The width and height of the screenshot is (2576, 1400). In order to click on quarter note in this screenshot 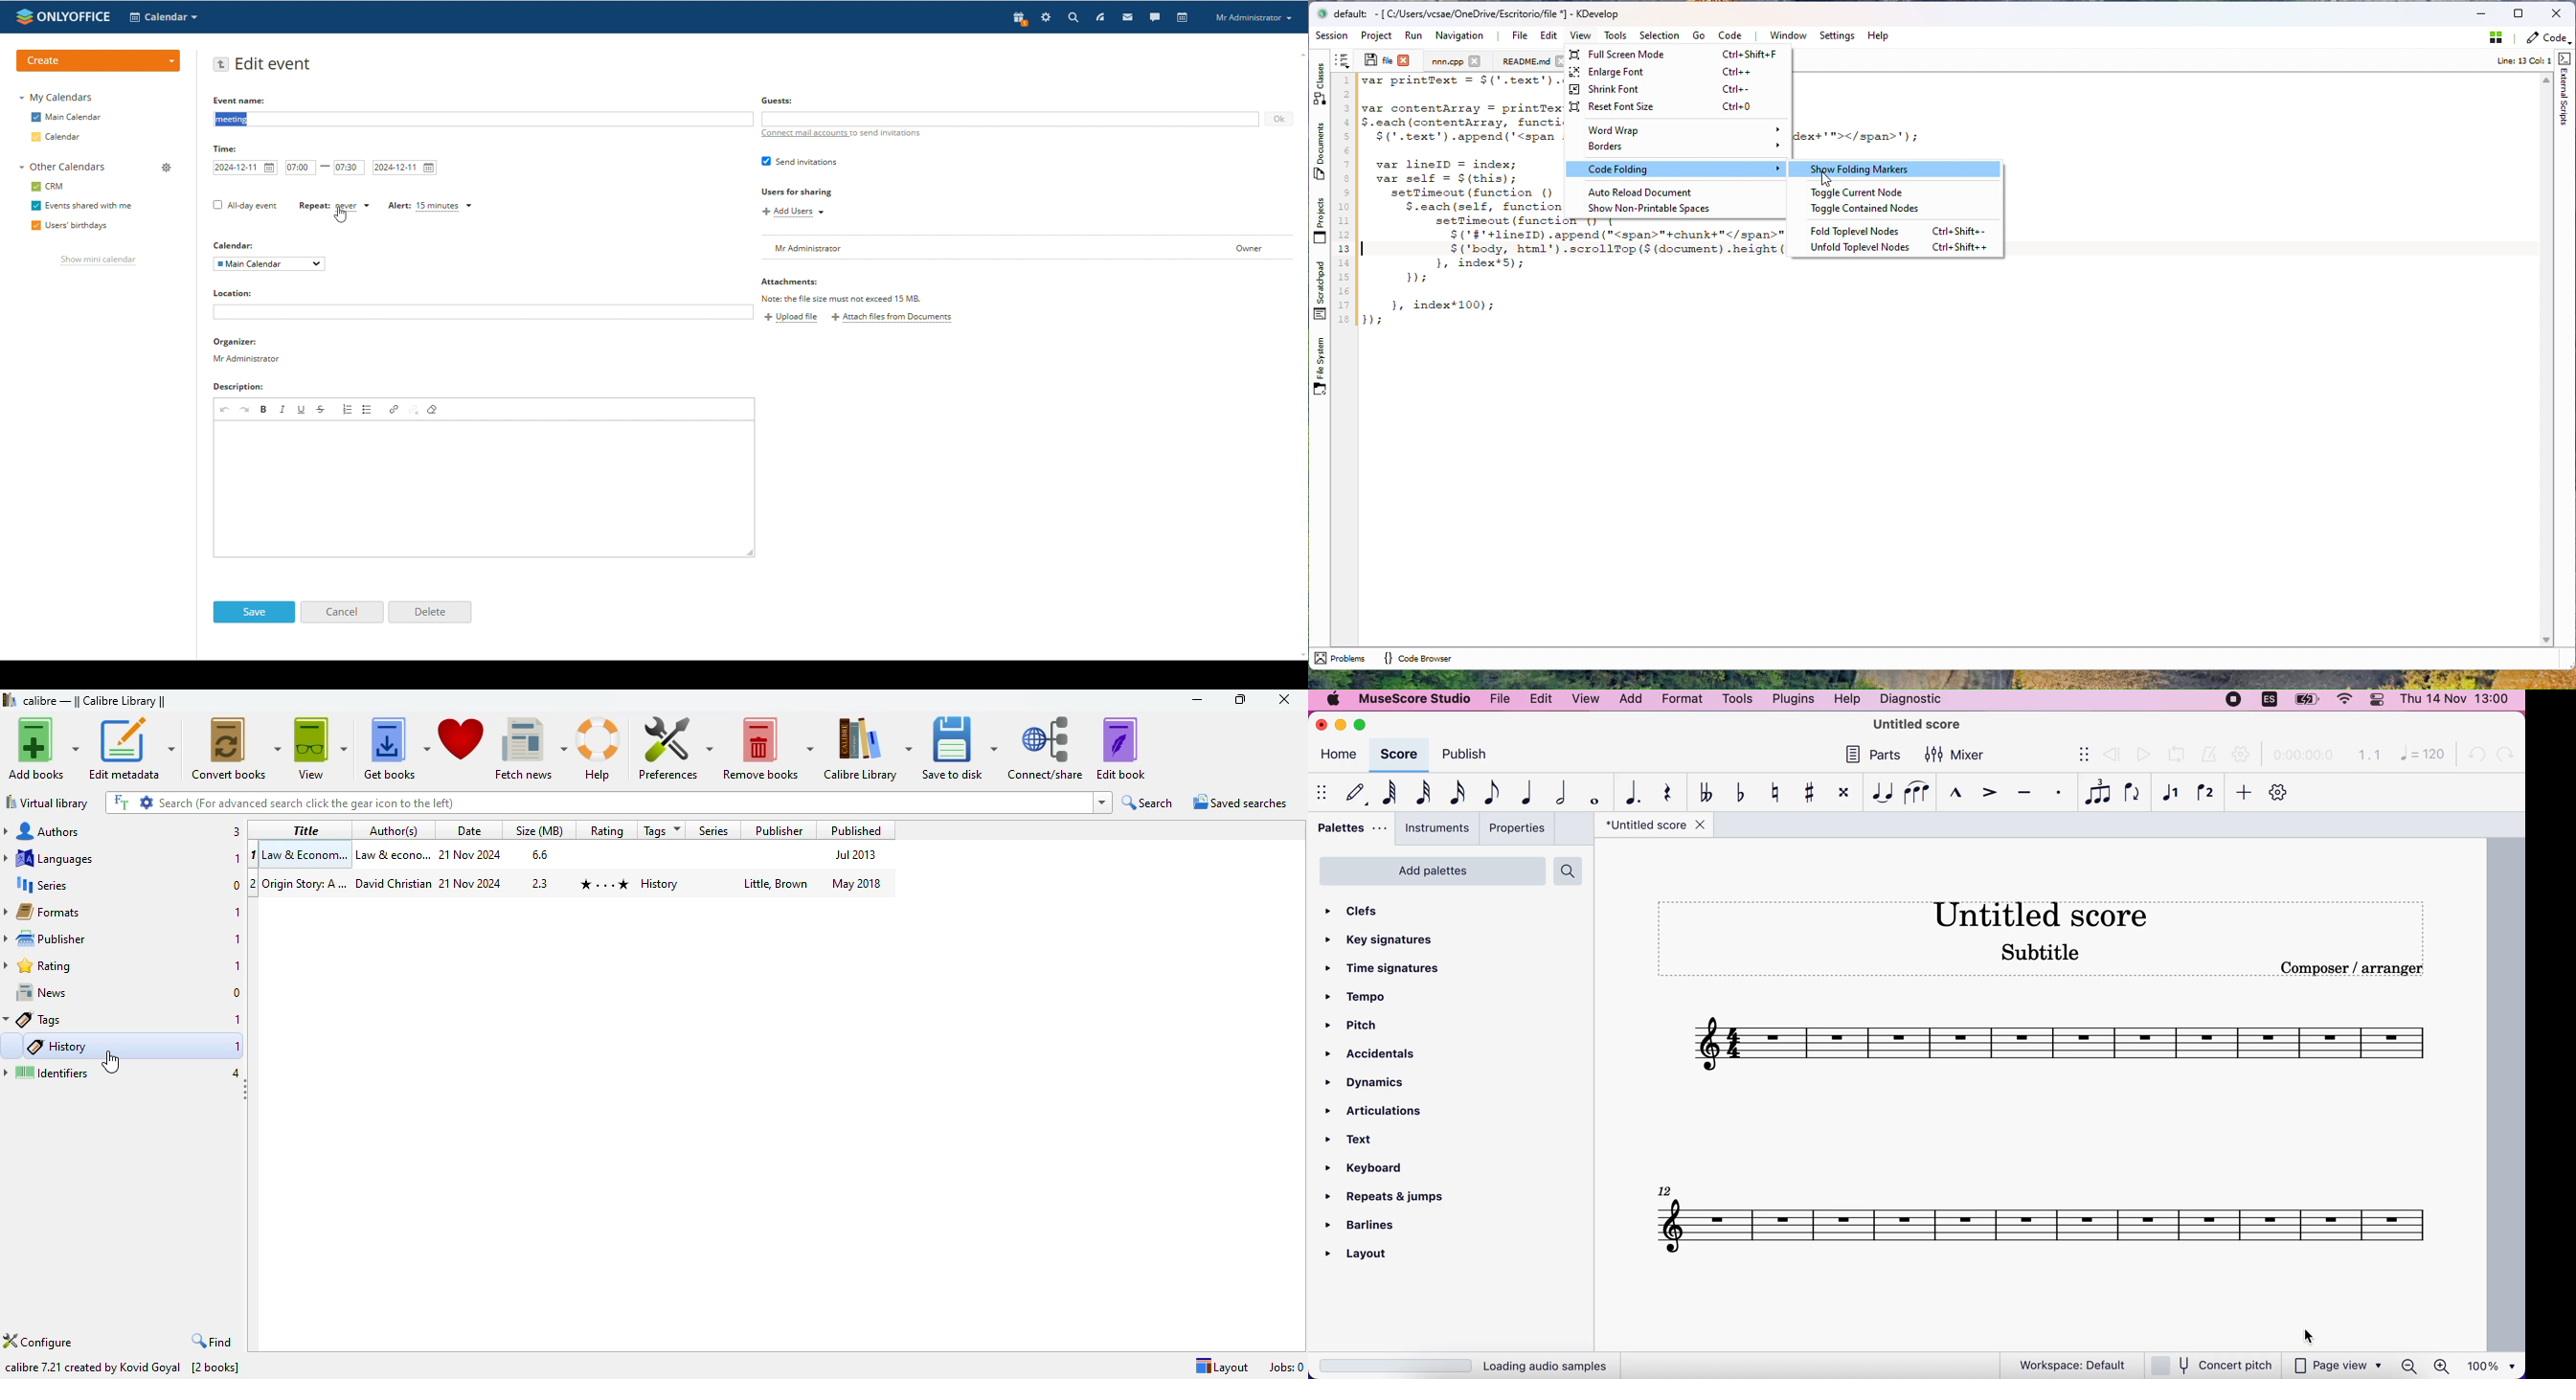, I will do `click(1524, 794)`.